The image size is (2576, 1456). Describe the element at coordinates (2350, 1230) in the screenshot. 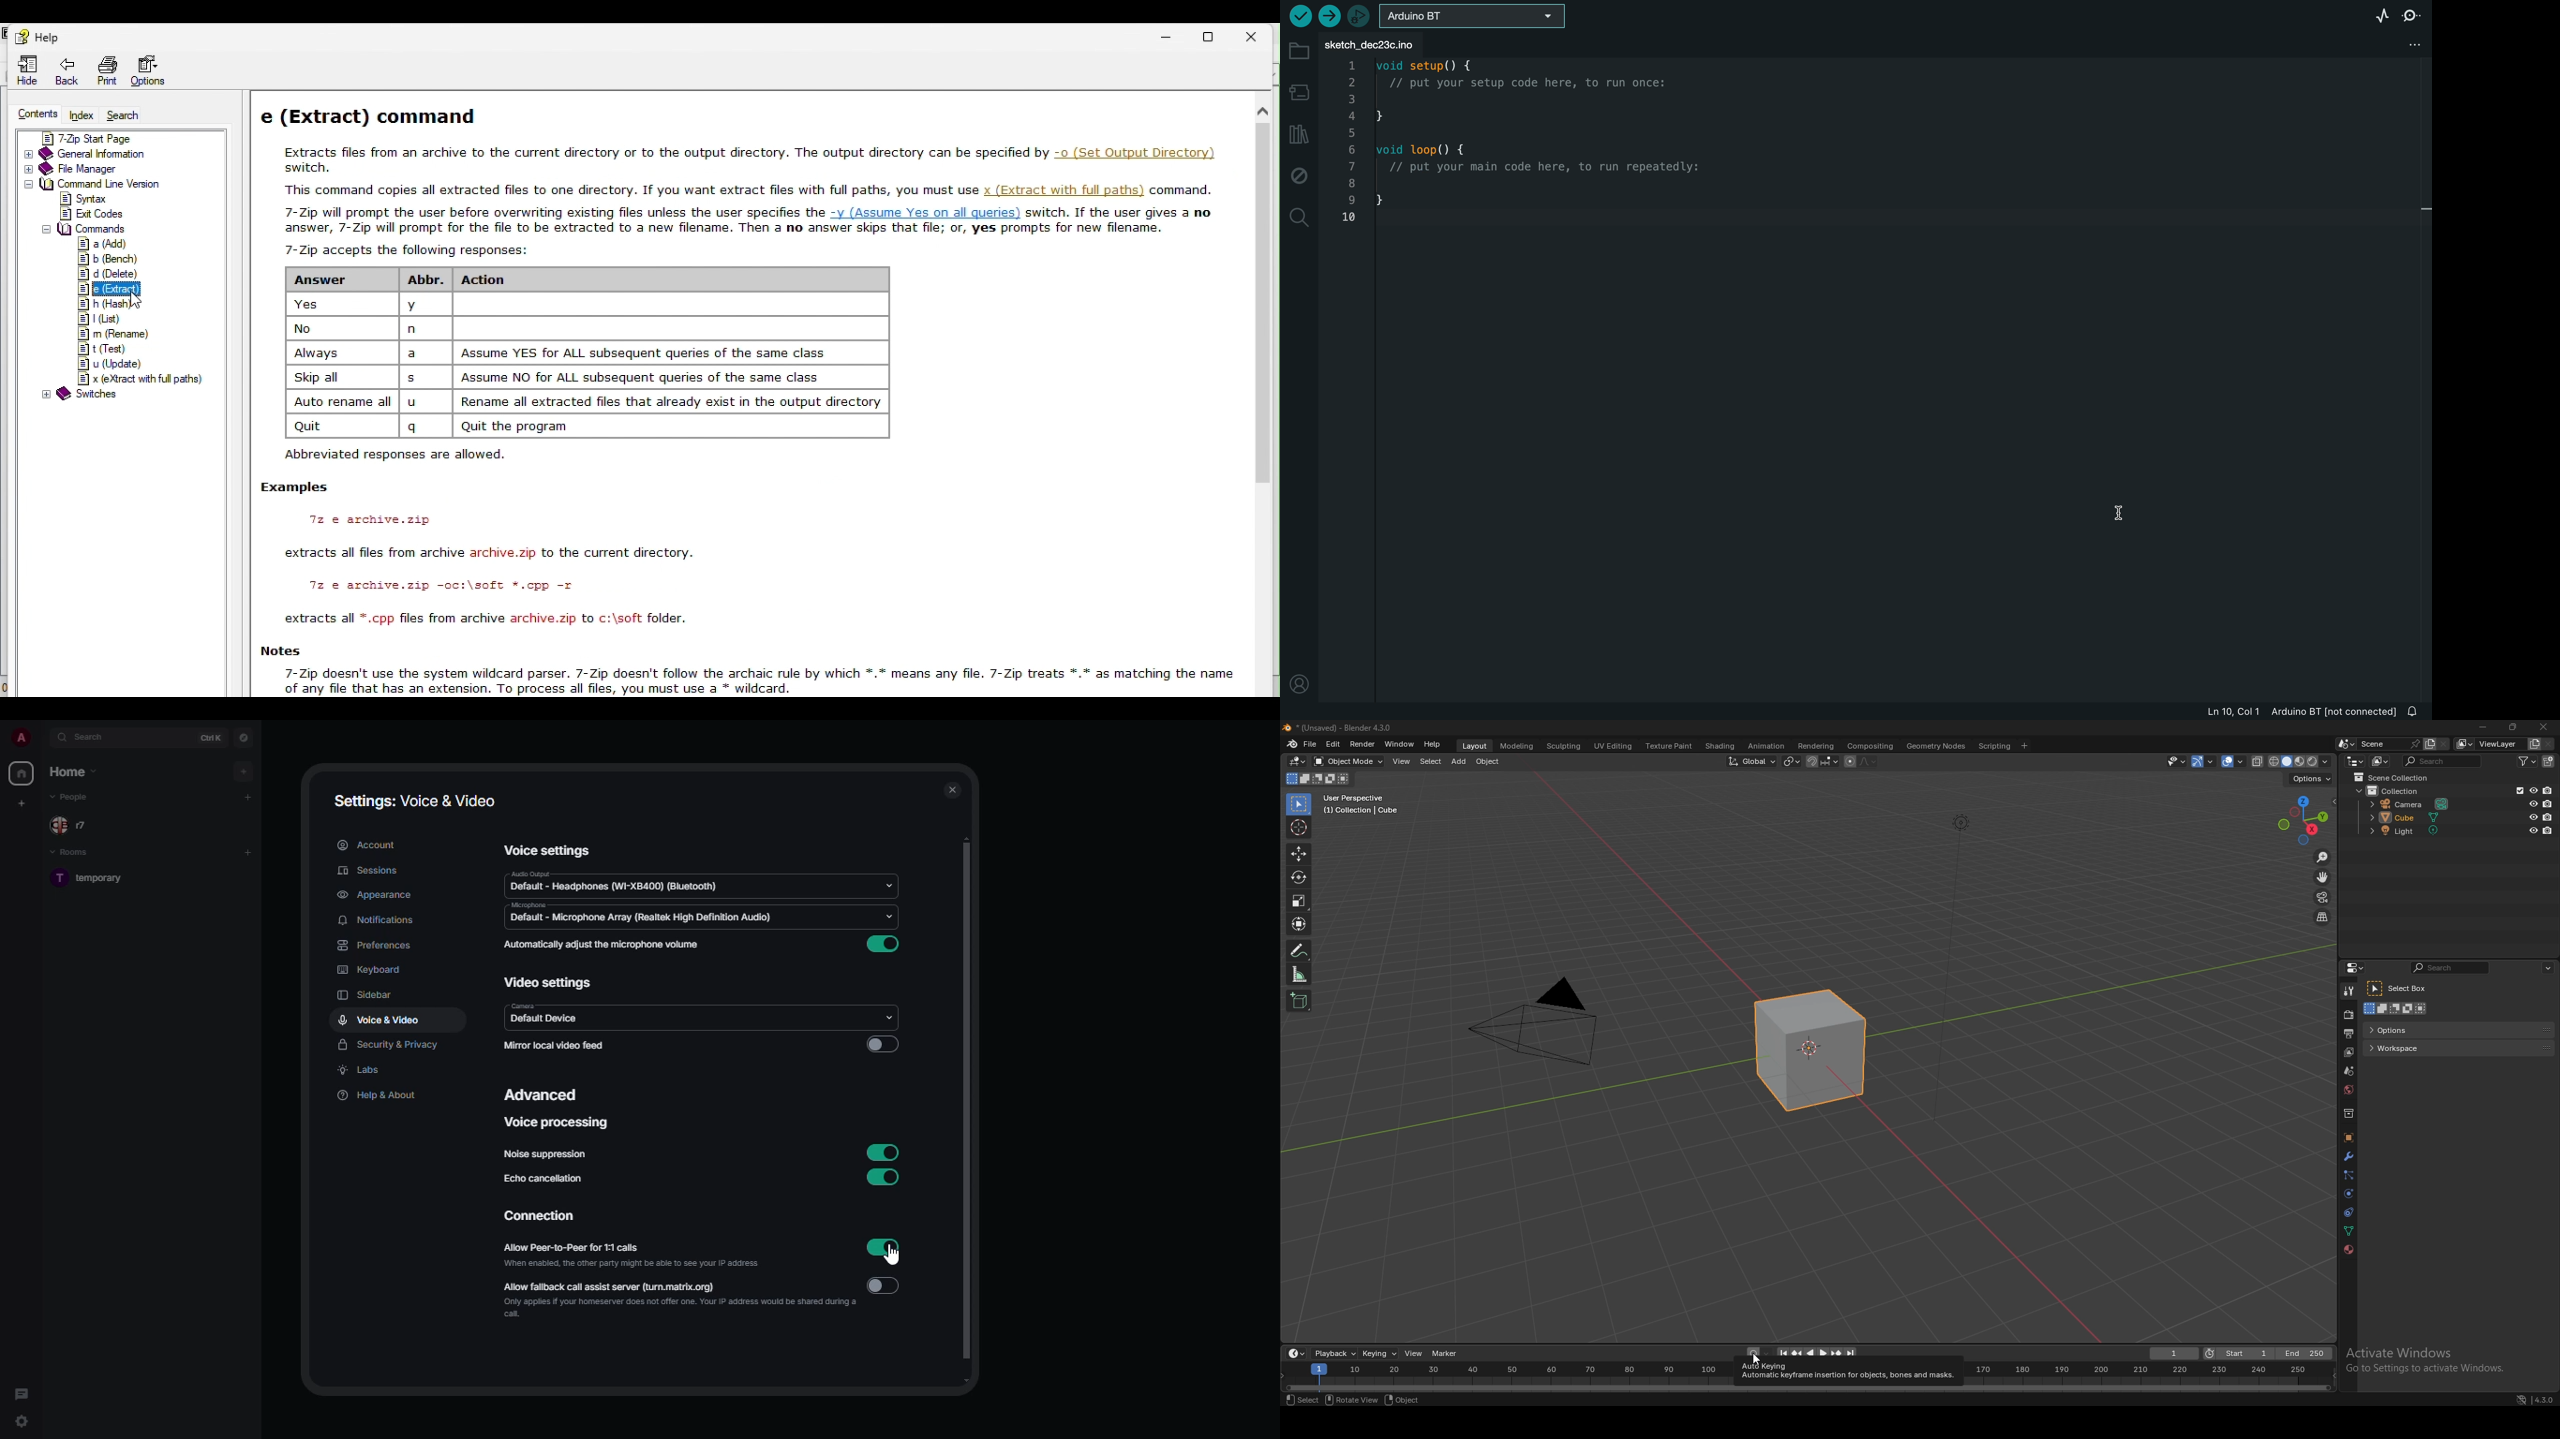

I see `data` at that location.